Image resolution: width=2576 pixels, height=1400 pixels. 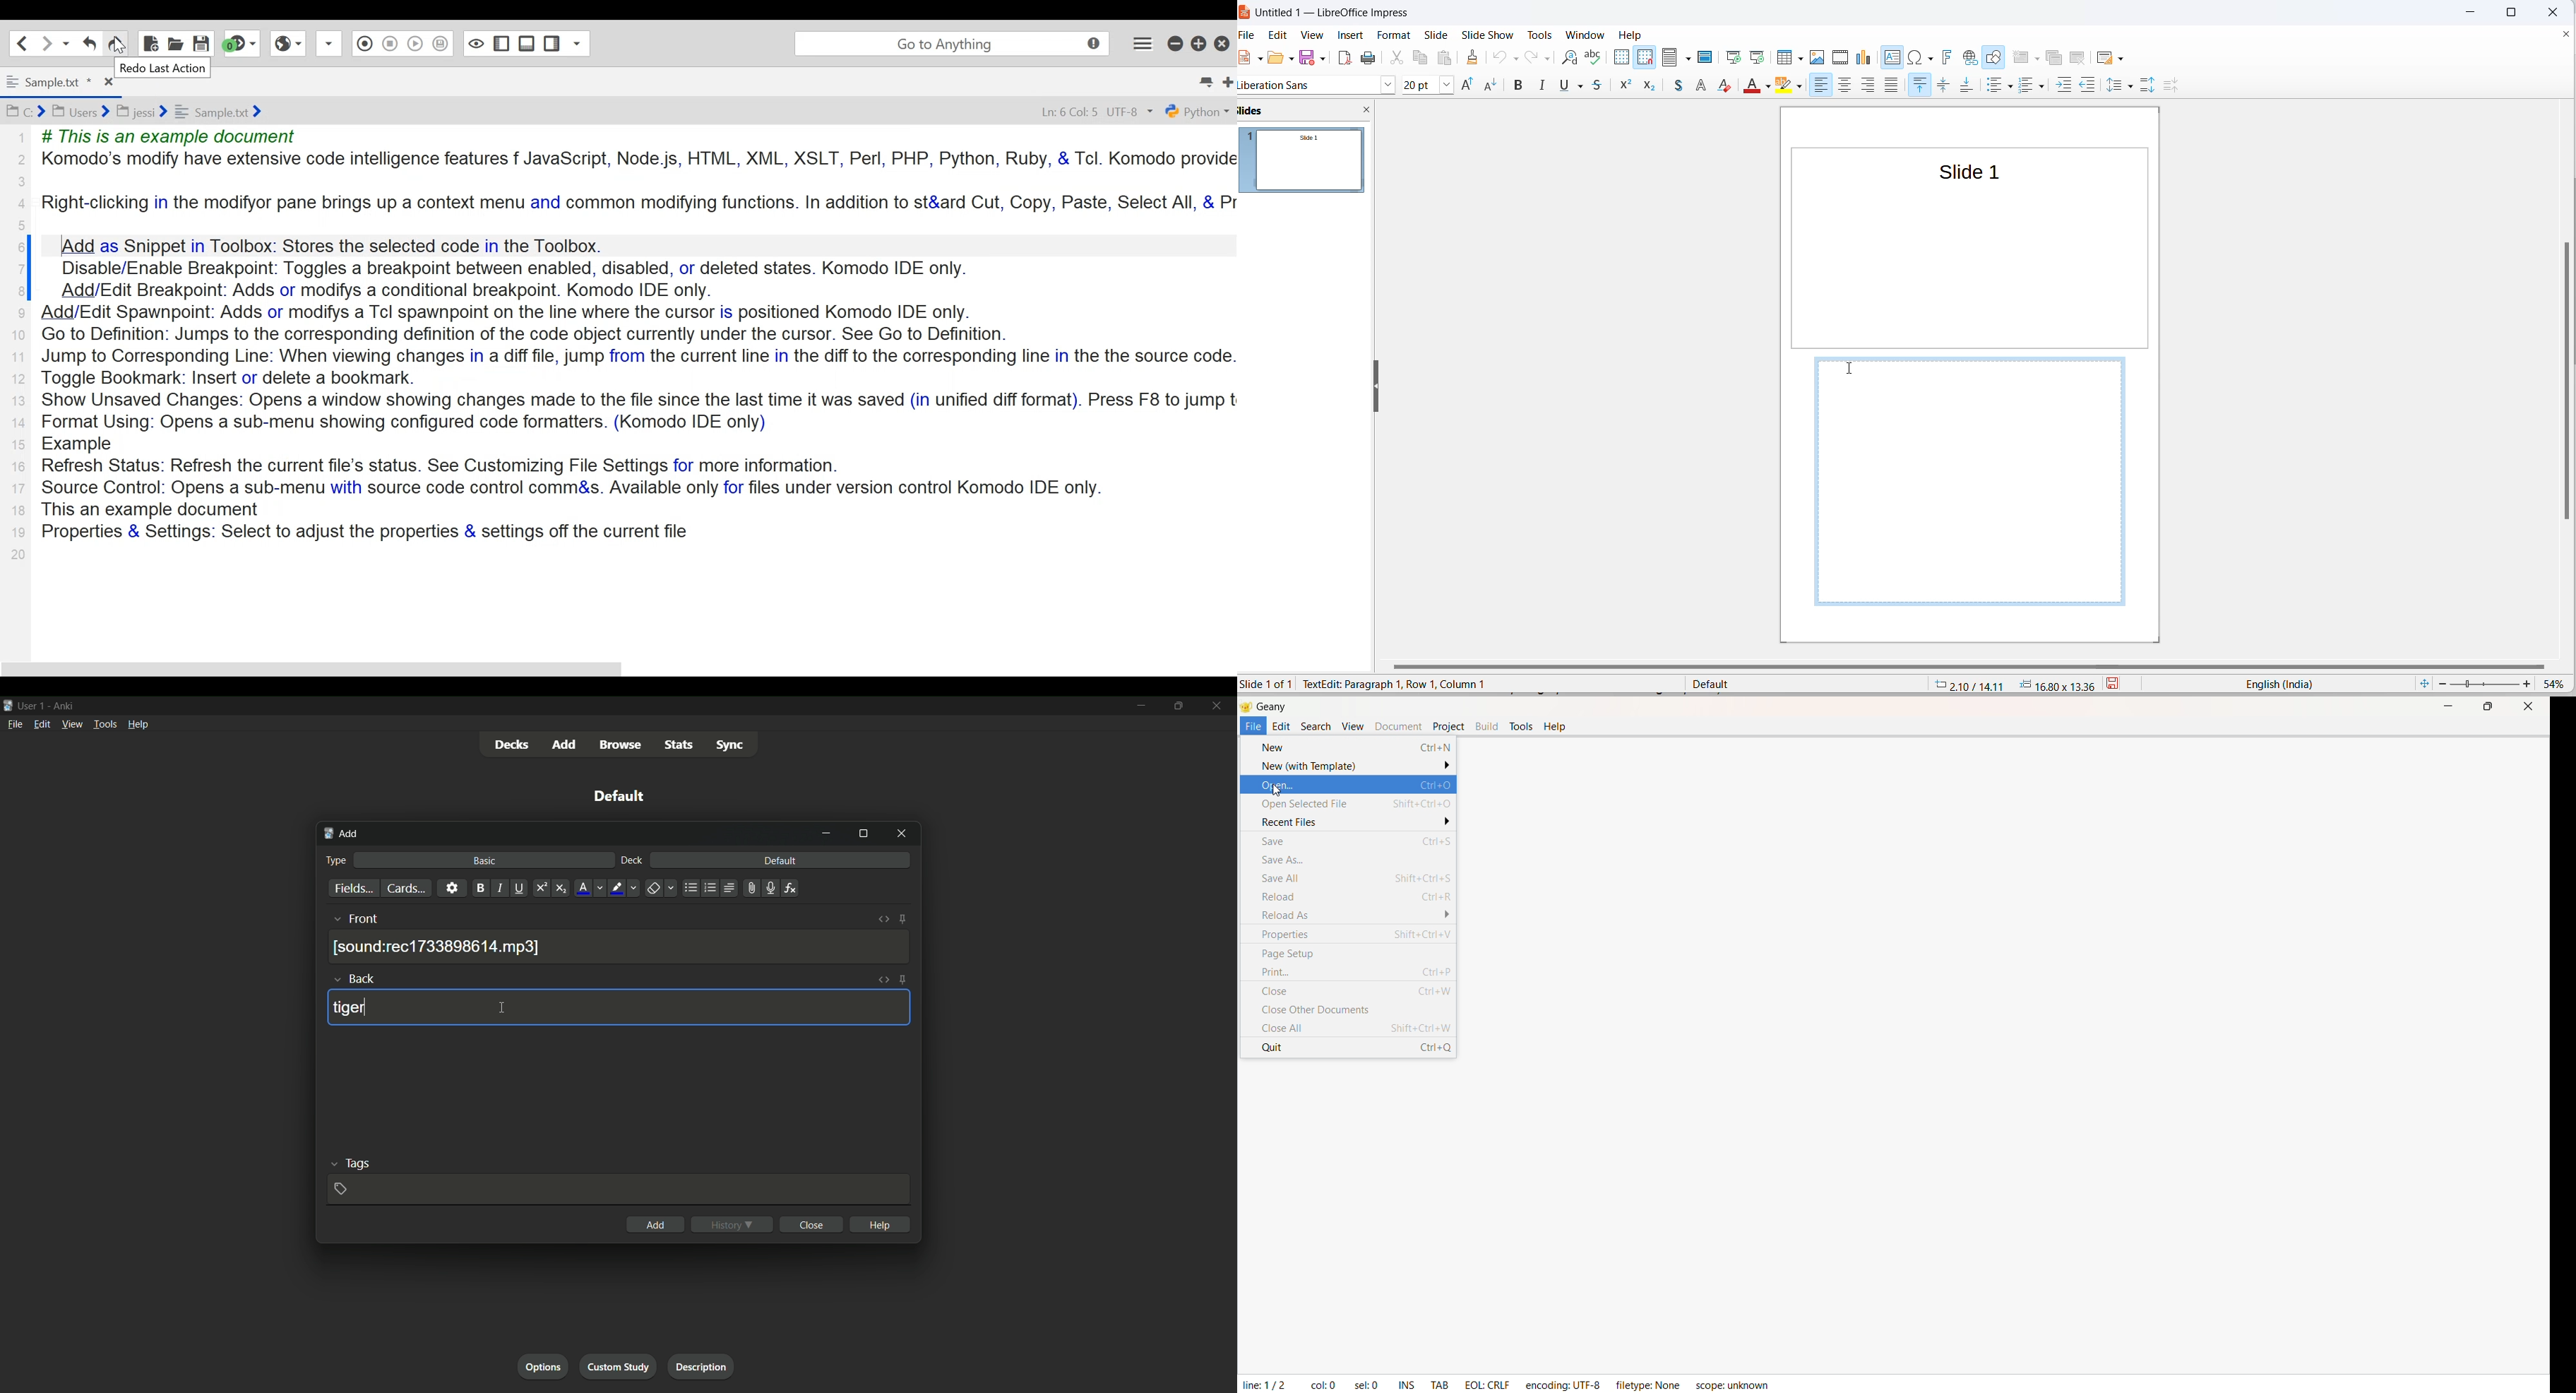 I want to click on insert images, so click(x=1819, y=59).